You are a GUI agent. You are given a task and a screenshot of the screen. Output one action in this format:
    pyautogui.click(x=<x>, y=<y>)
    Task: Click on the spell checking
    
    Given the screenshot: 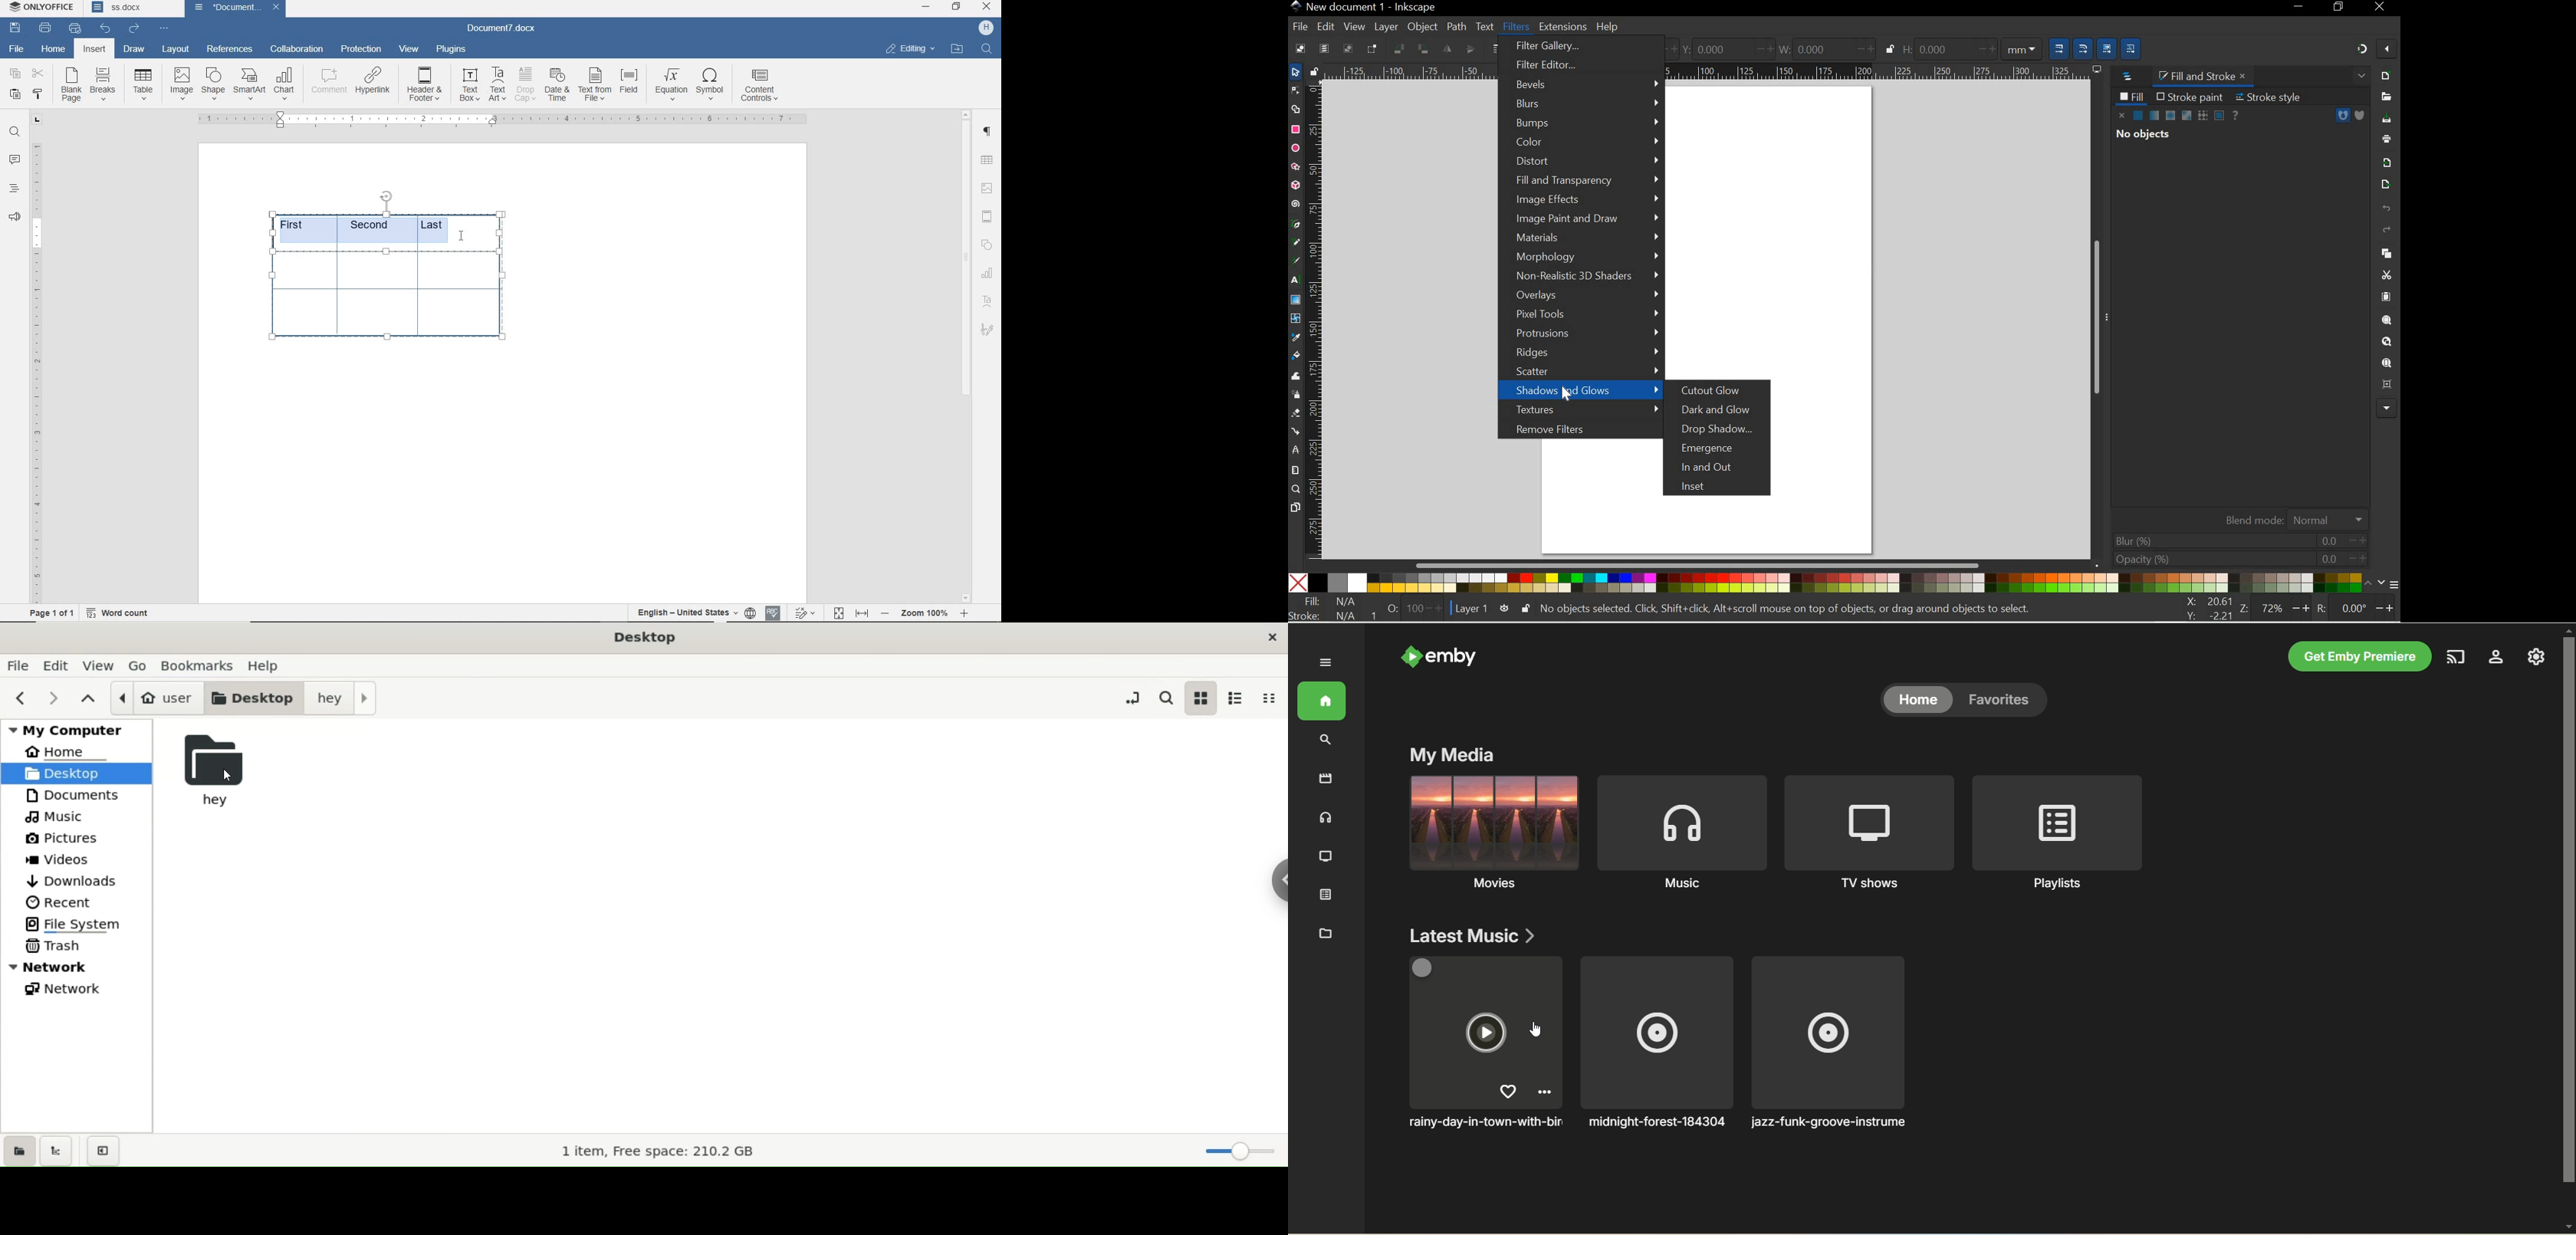 What is the action you would take?
    pyautogui.click(x=774, y=612)
    